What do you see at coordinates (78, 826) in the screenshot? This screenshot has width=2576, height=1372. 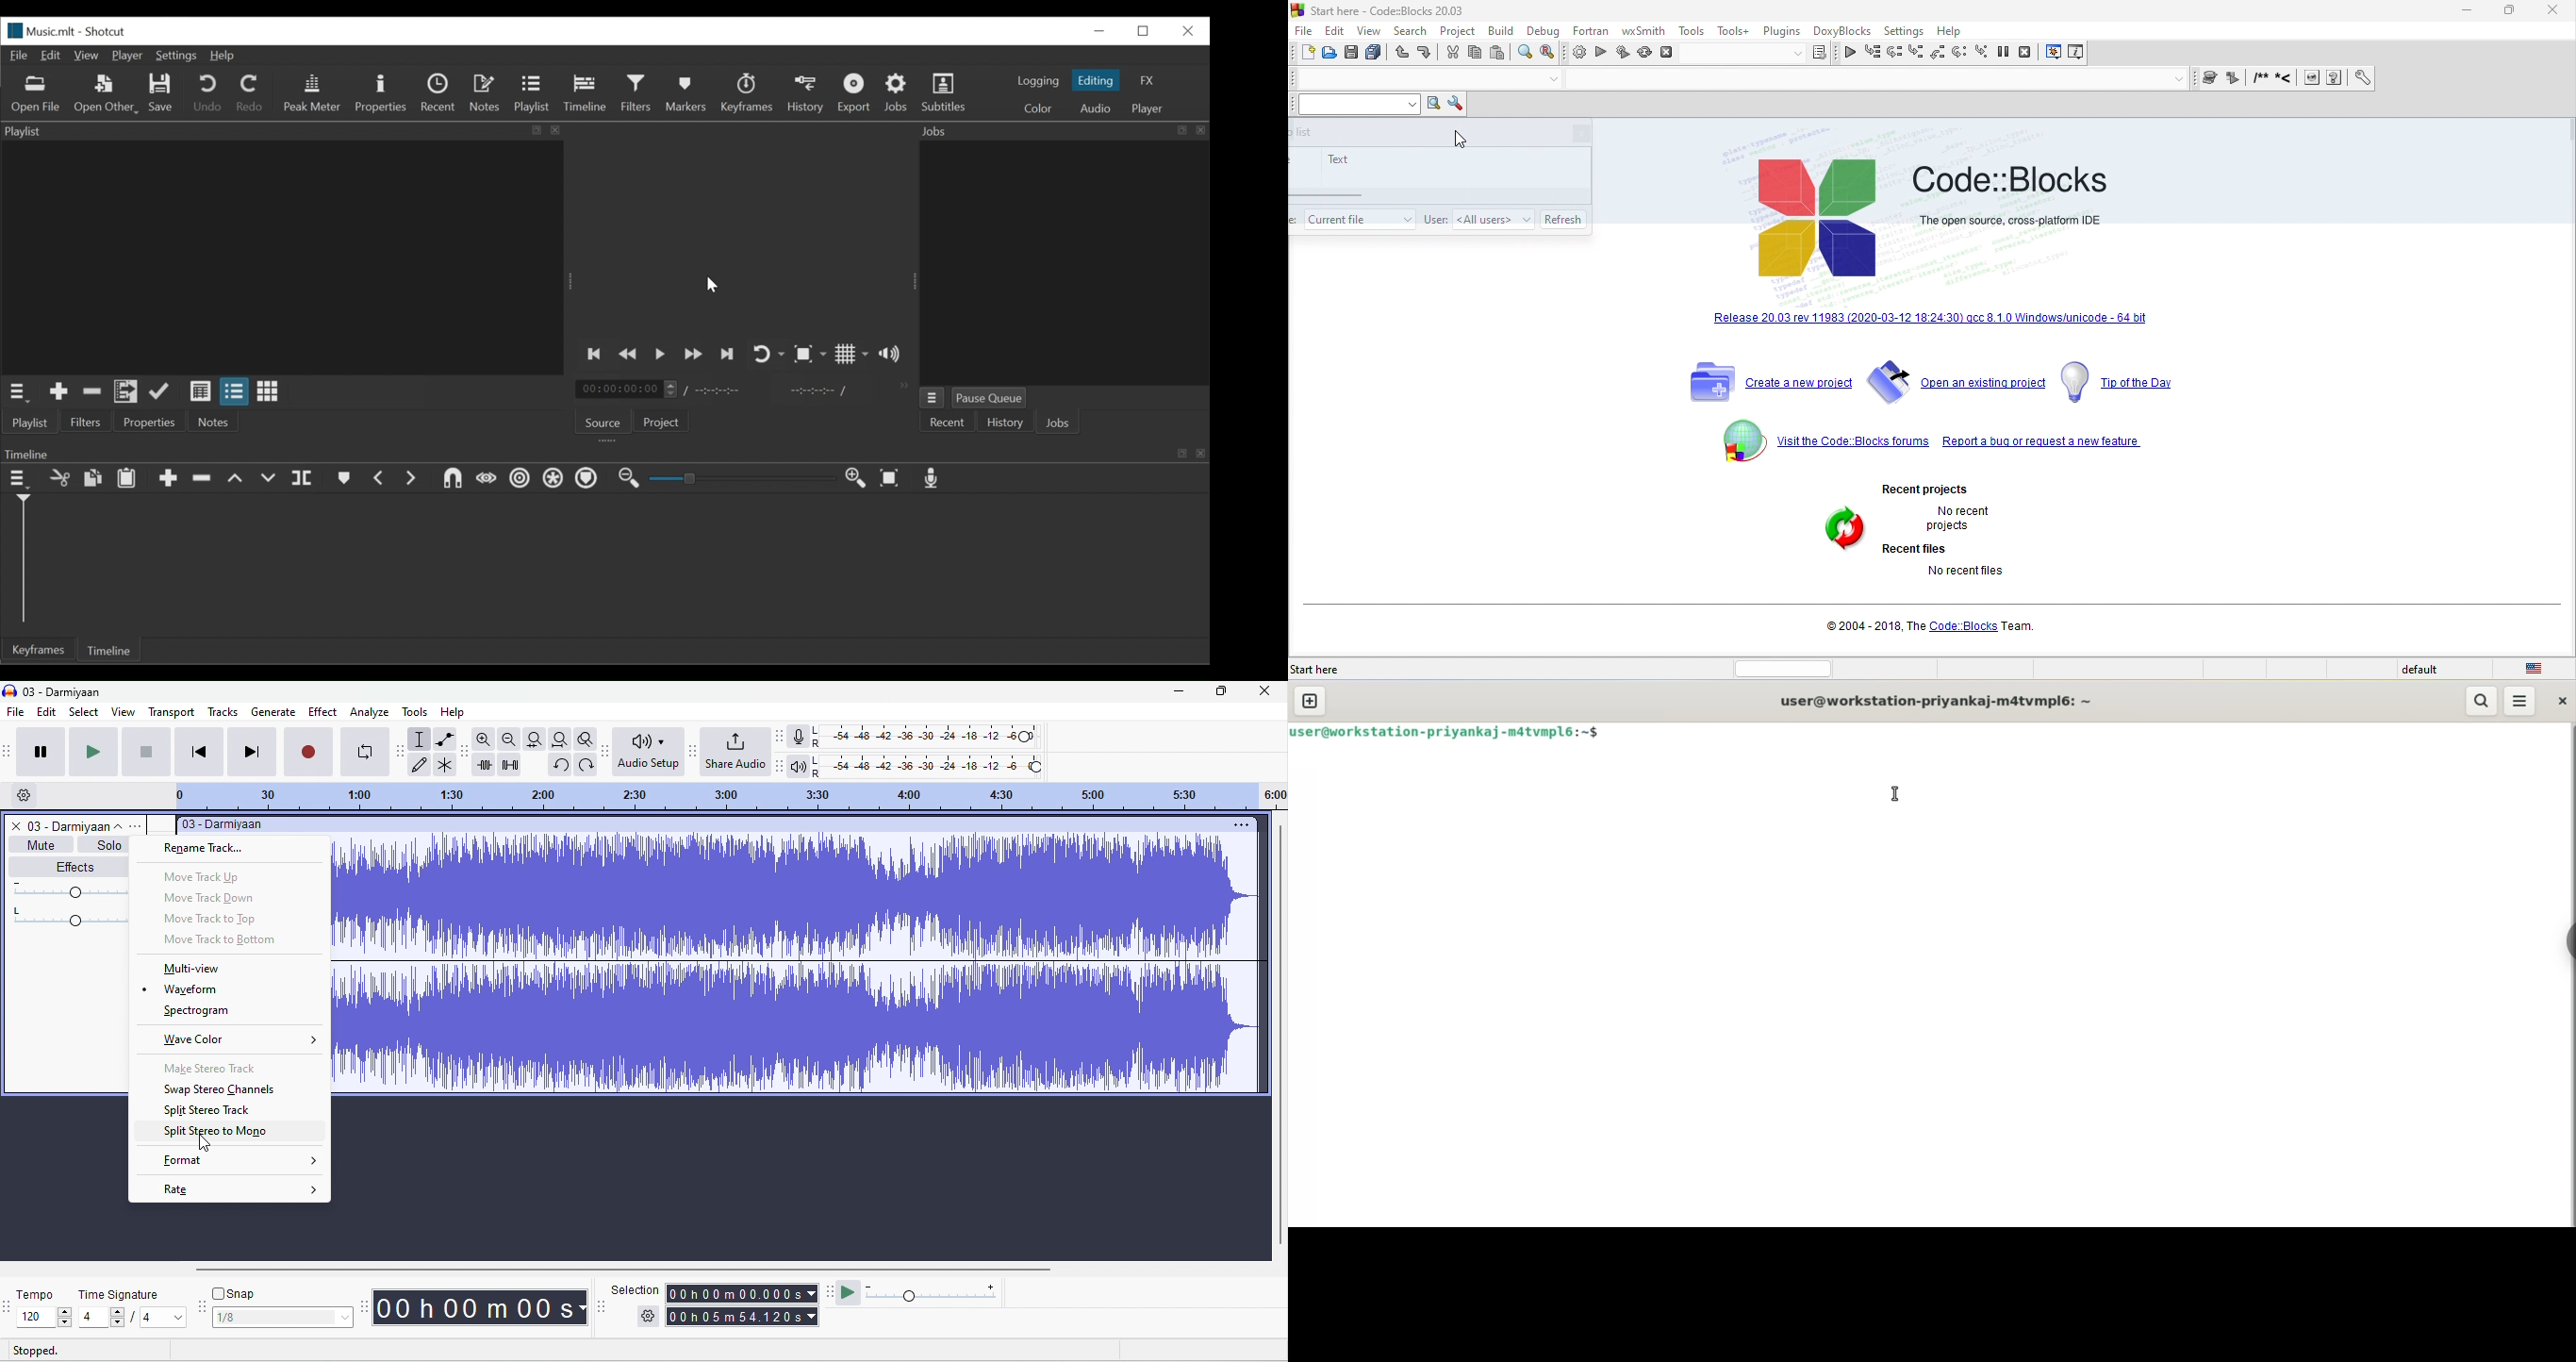 I see `track title` at bounding box center [78, 826].